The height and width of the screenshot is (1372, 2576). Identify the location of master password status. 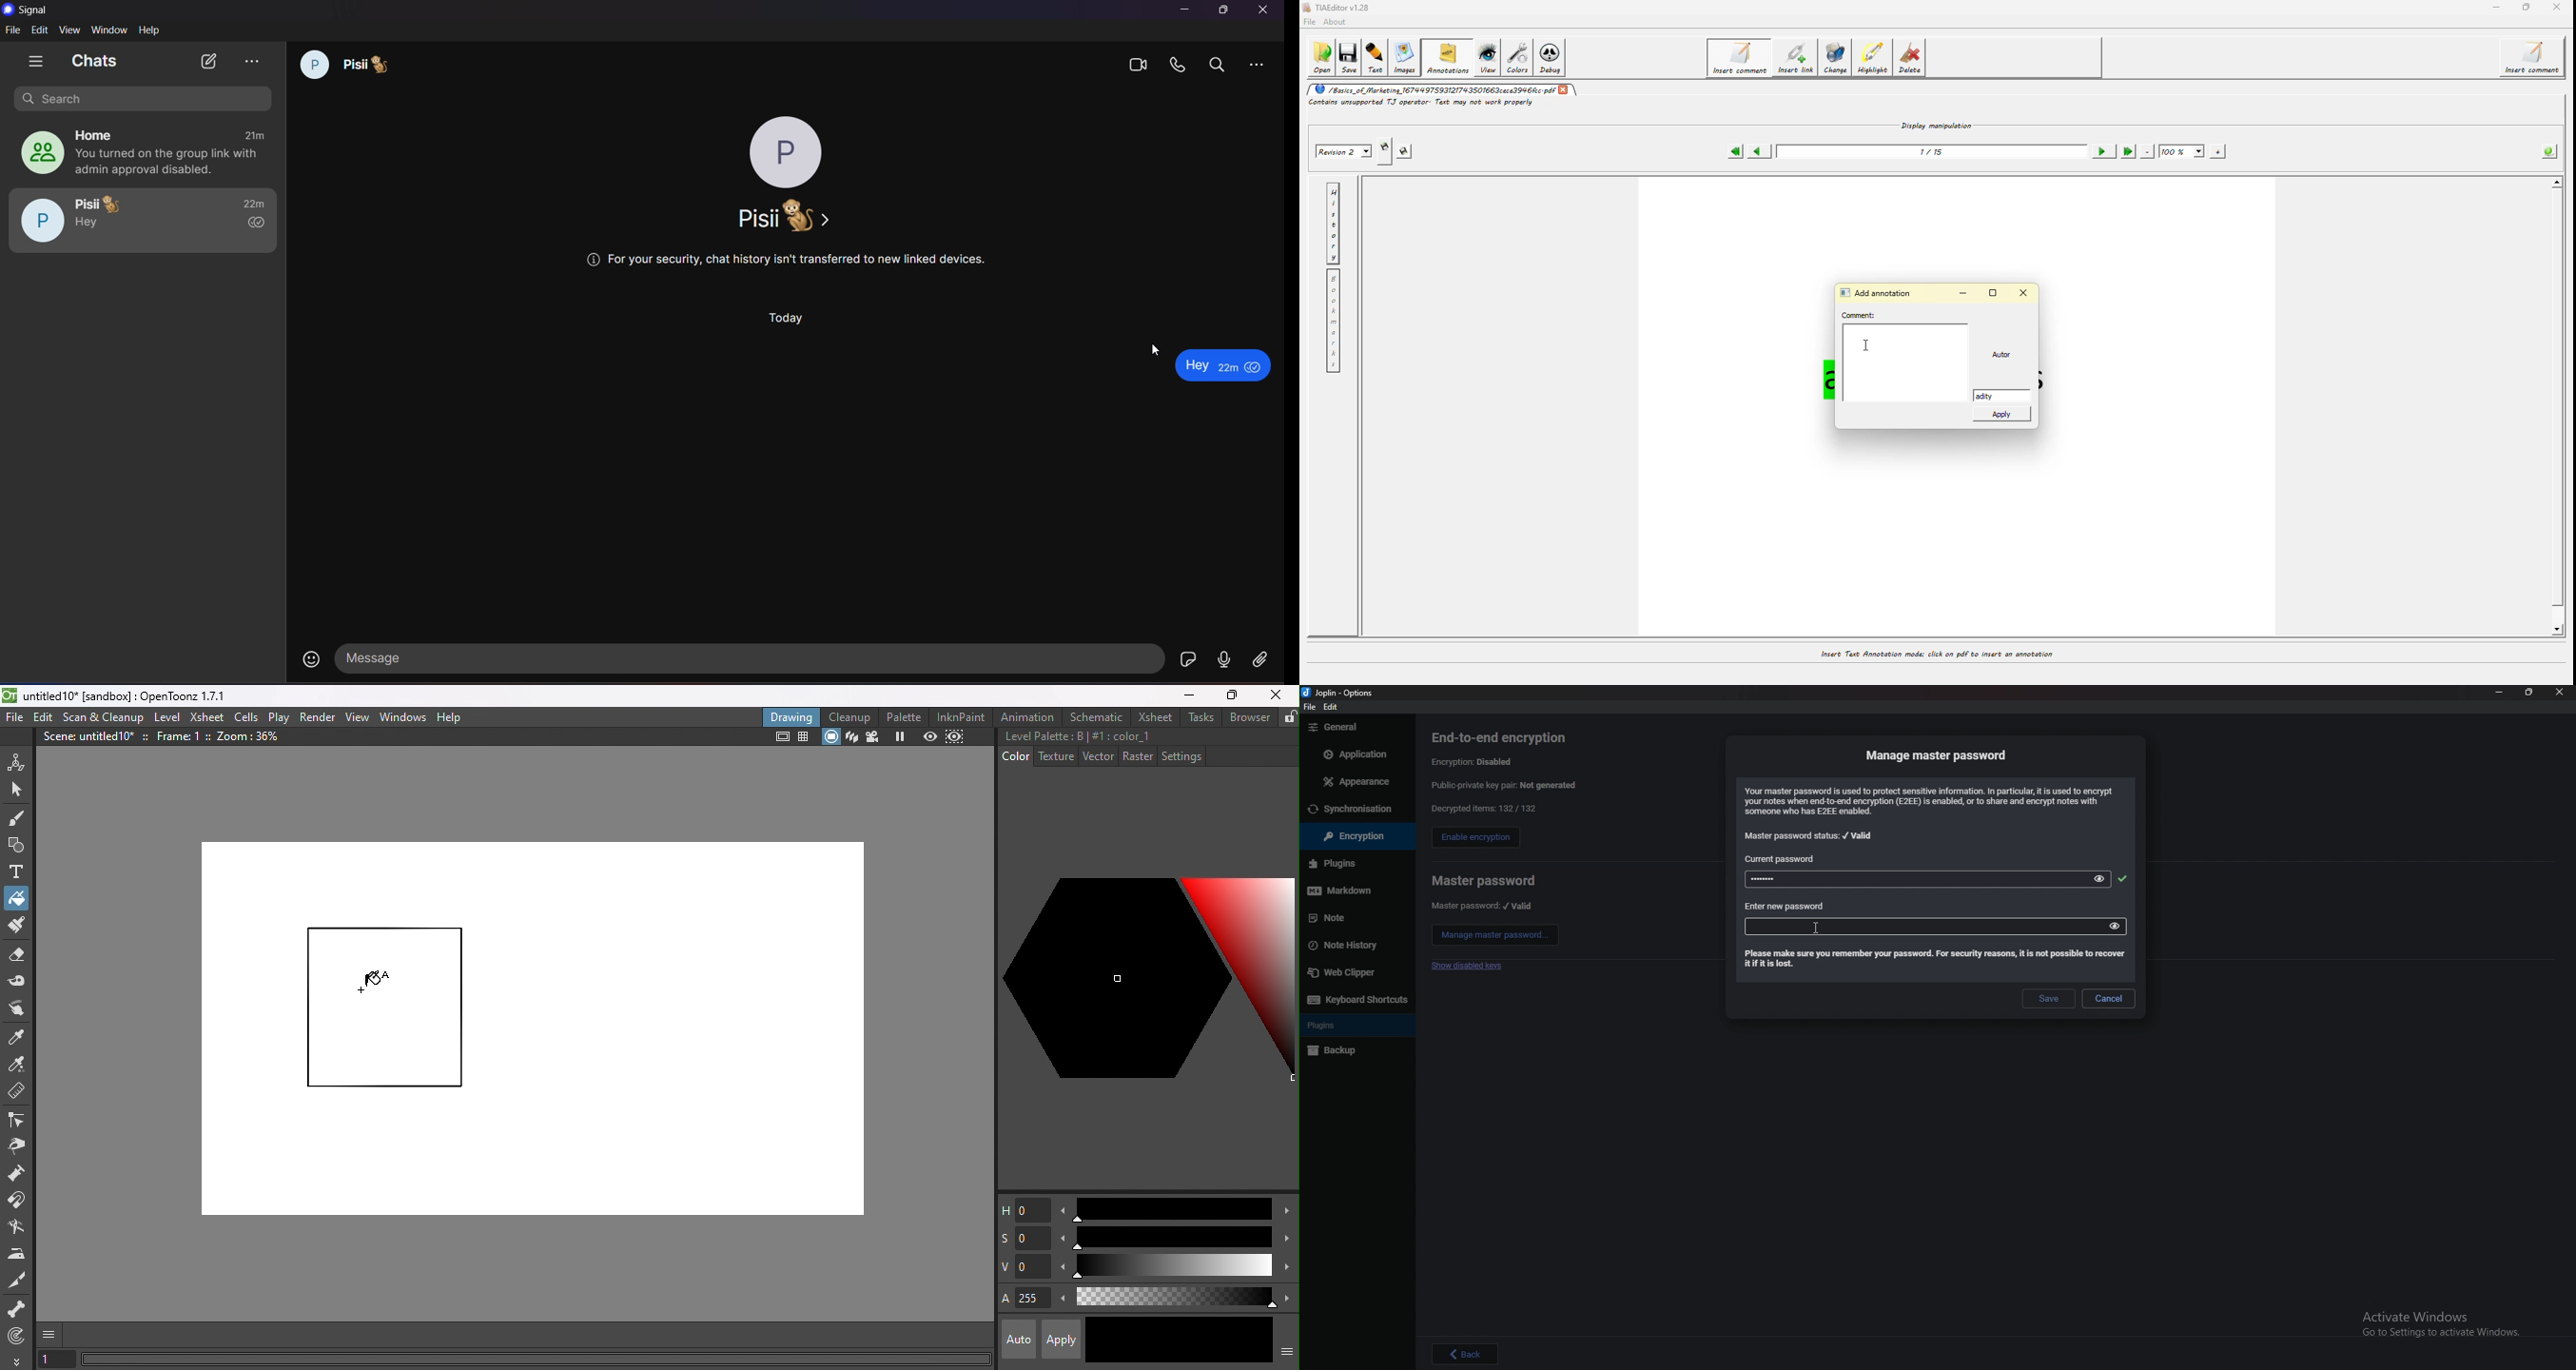
(1810, 836).